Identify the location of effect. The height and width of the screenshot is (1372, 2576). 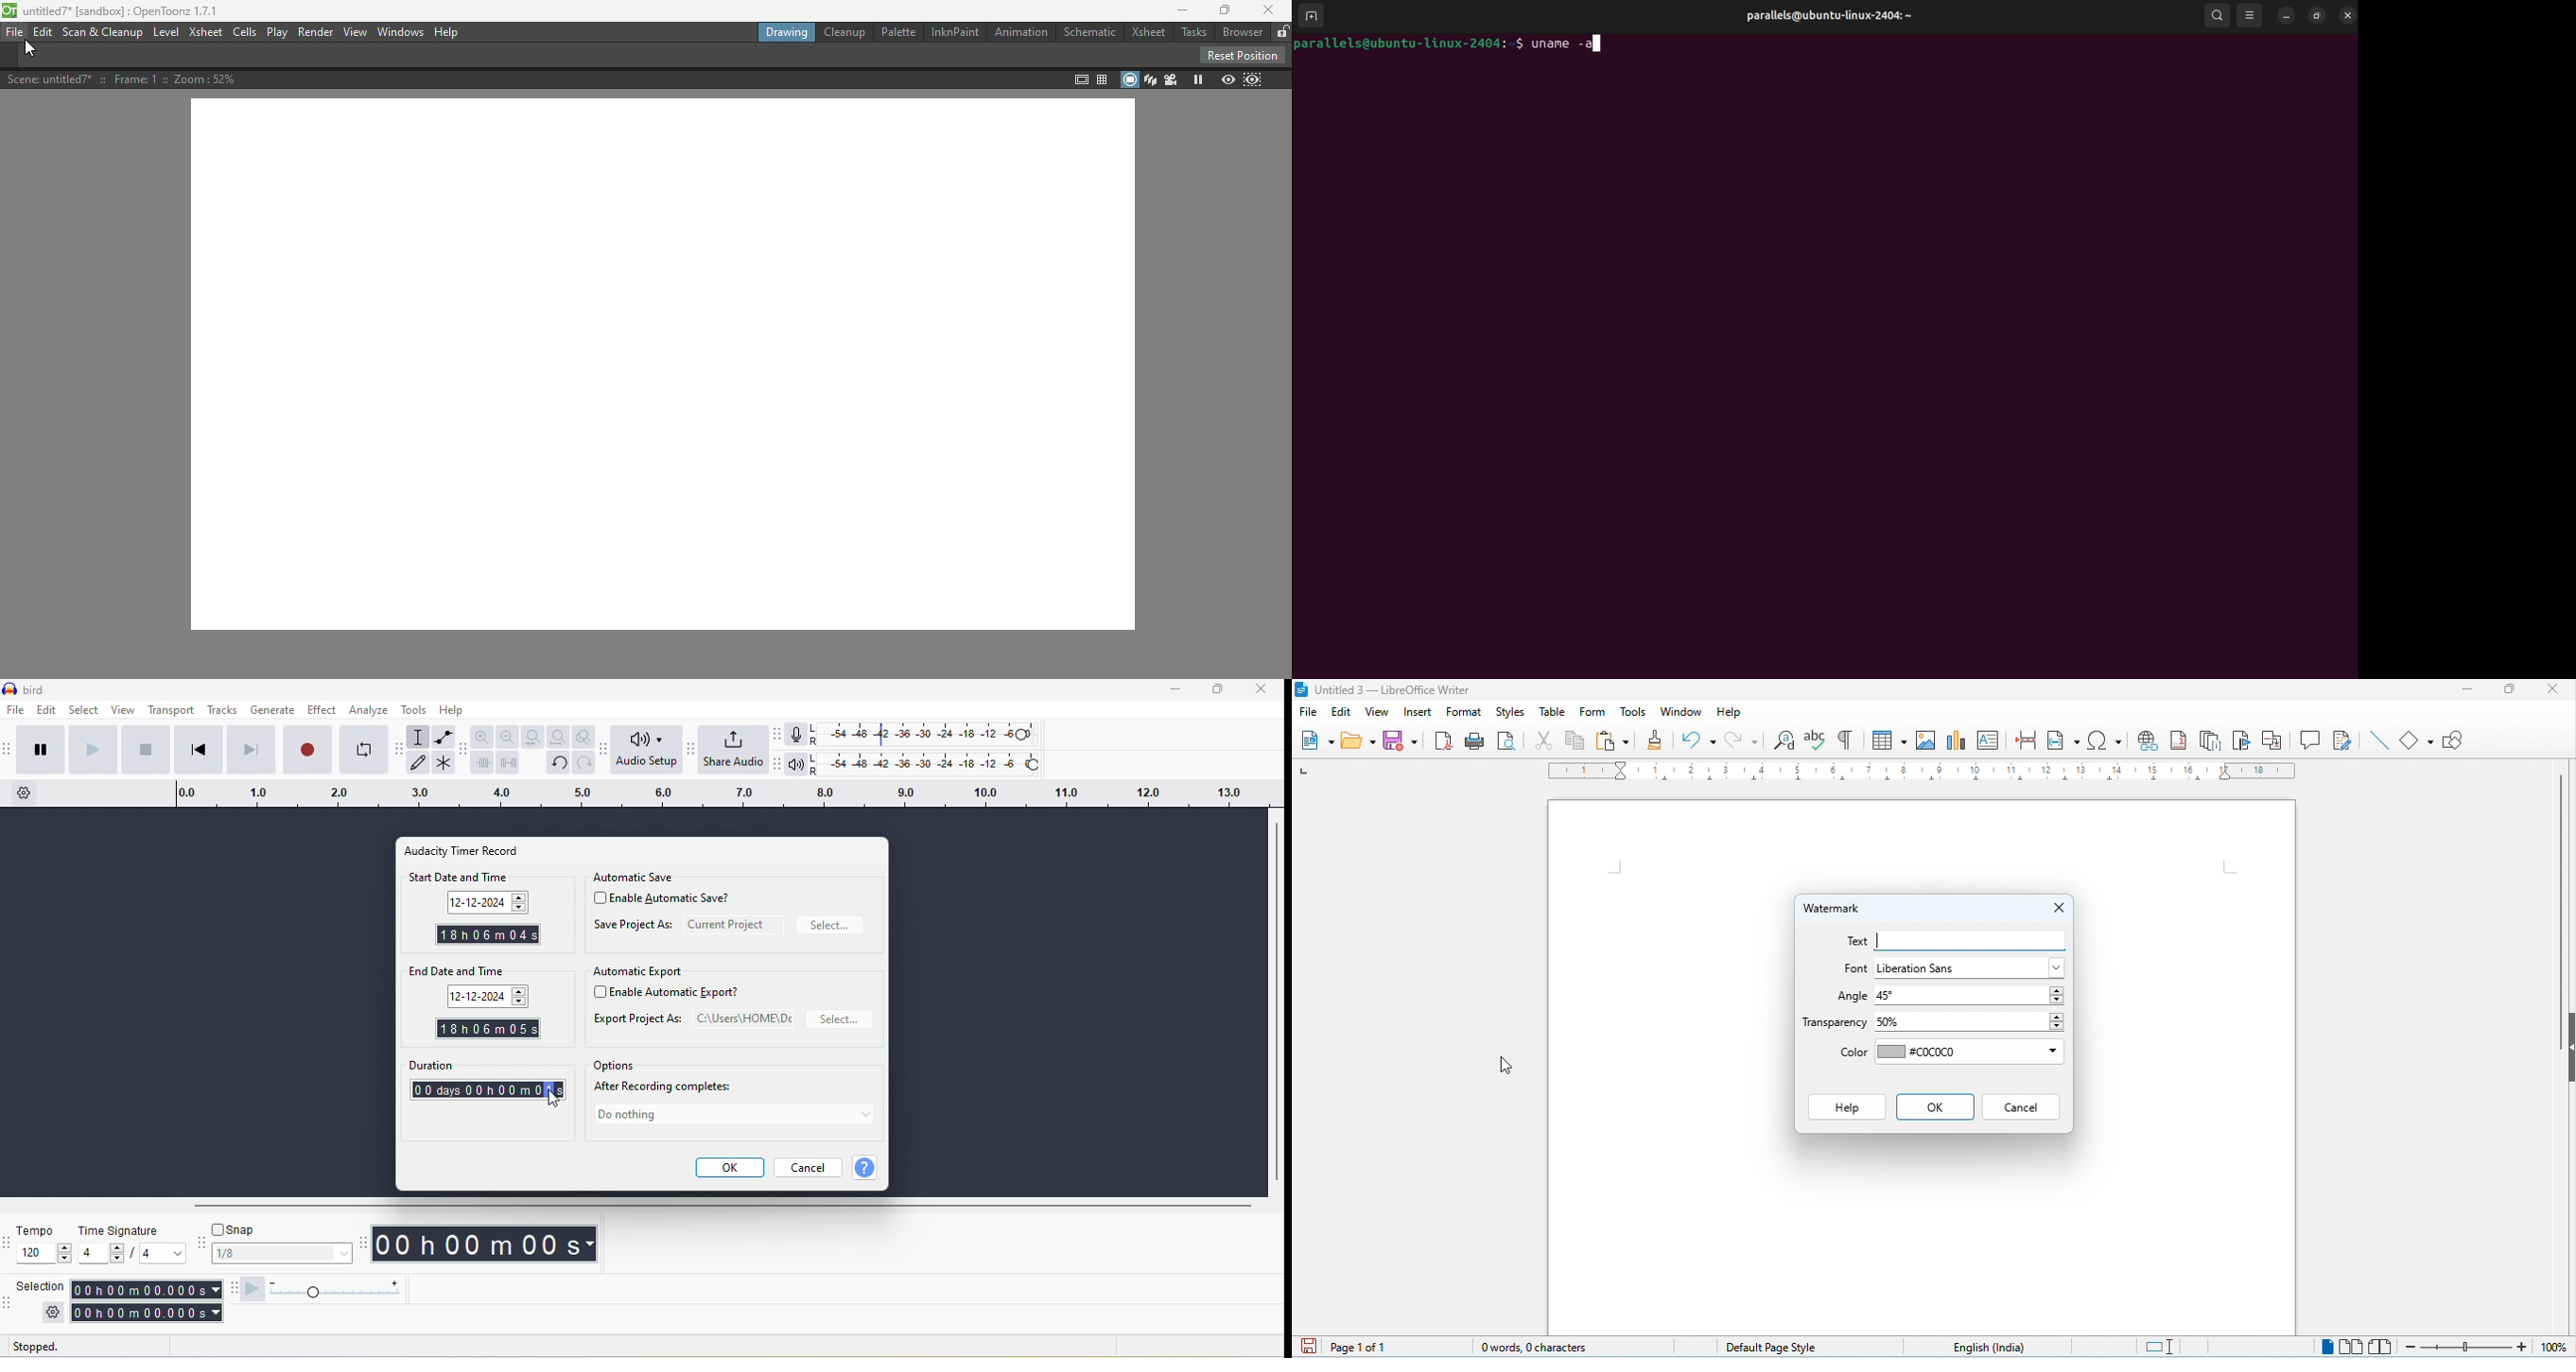
(320, 711).